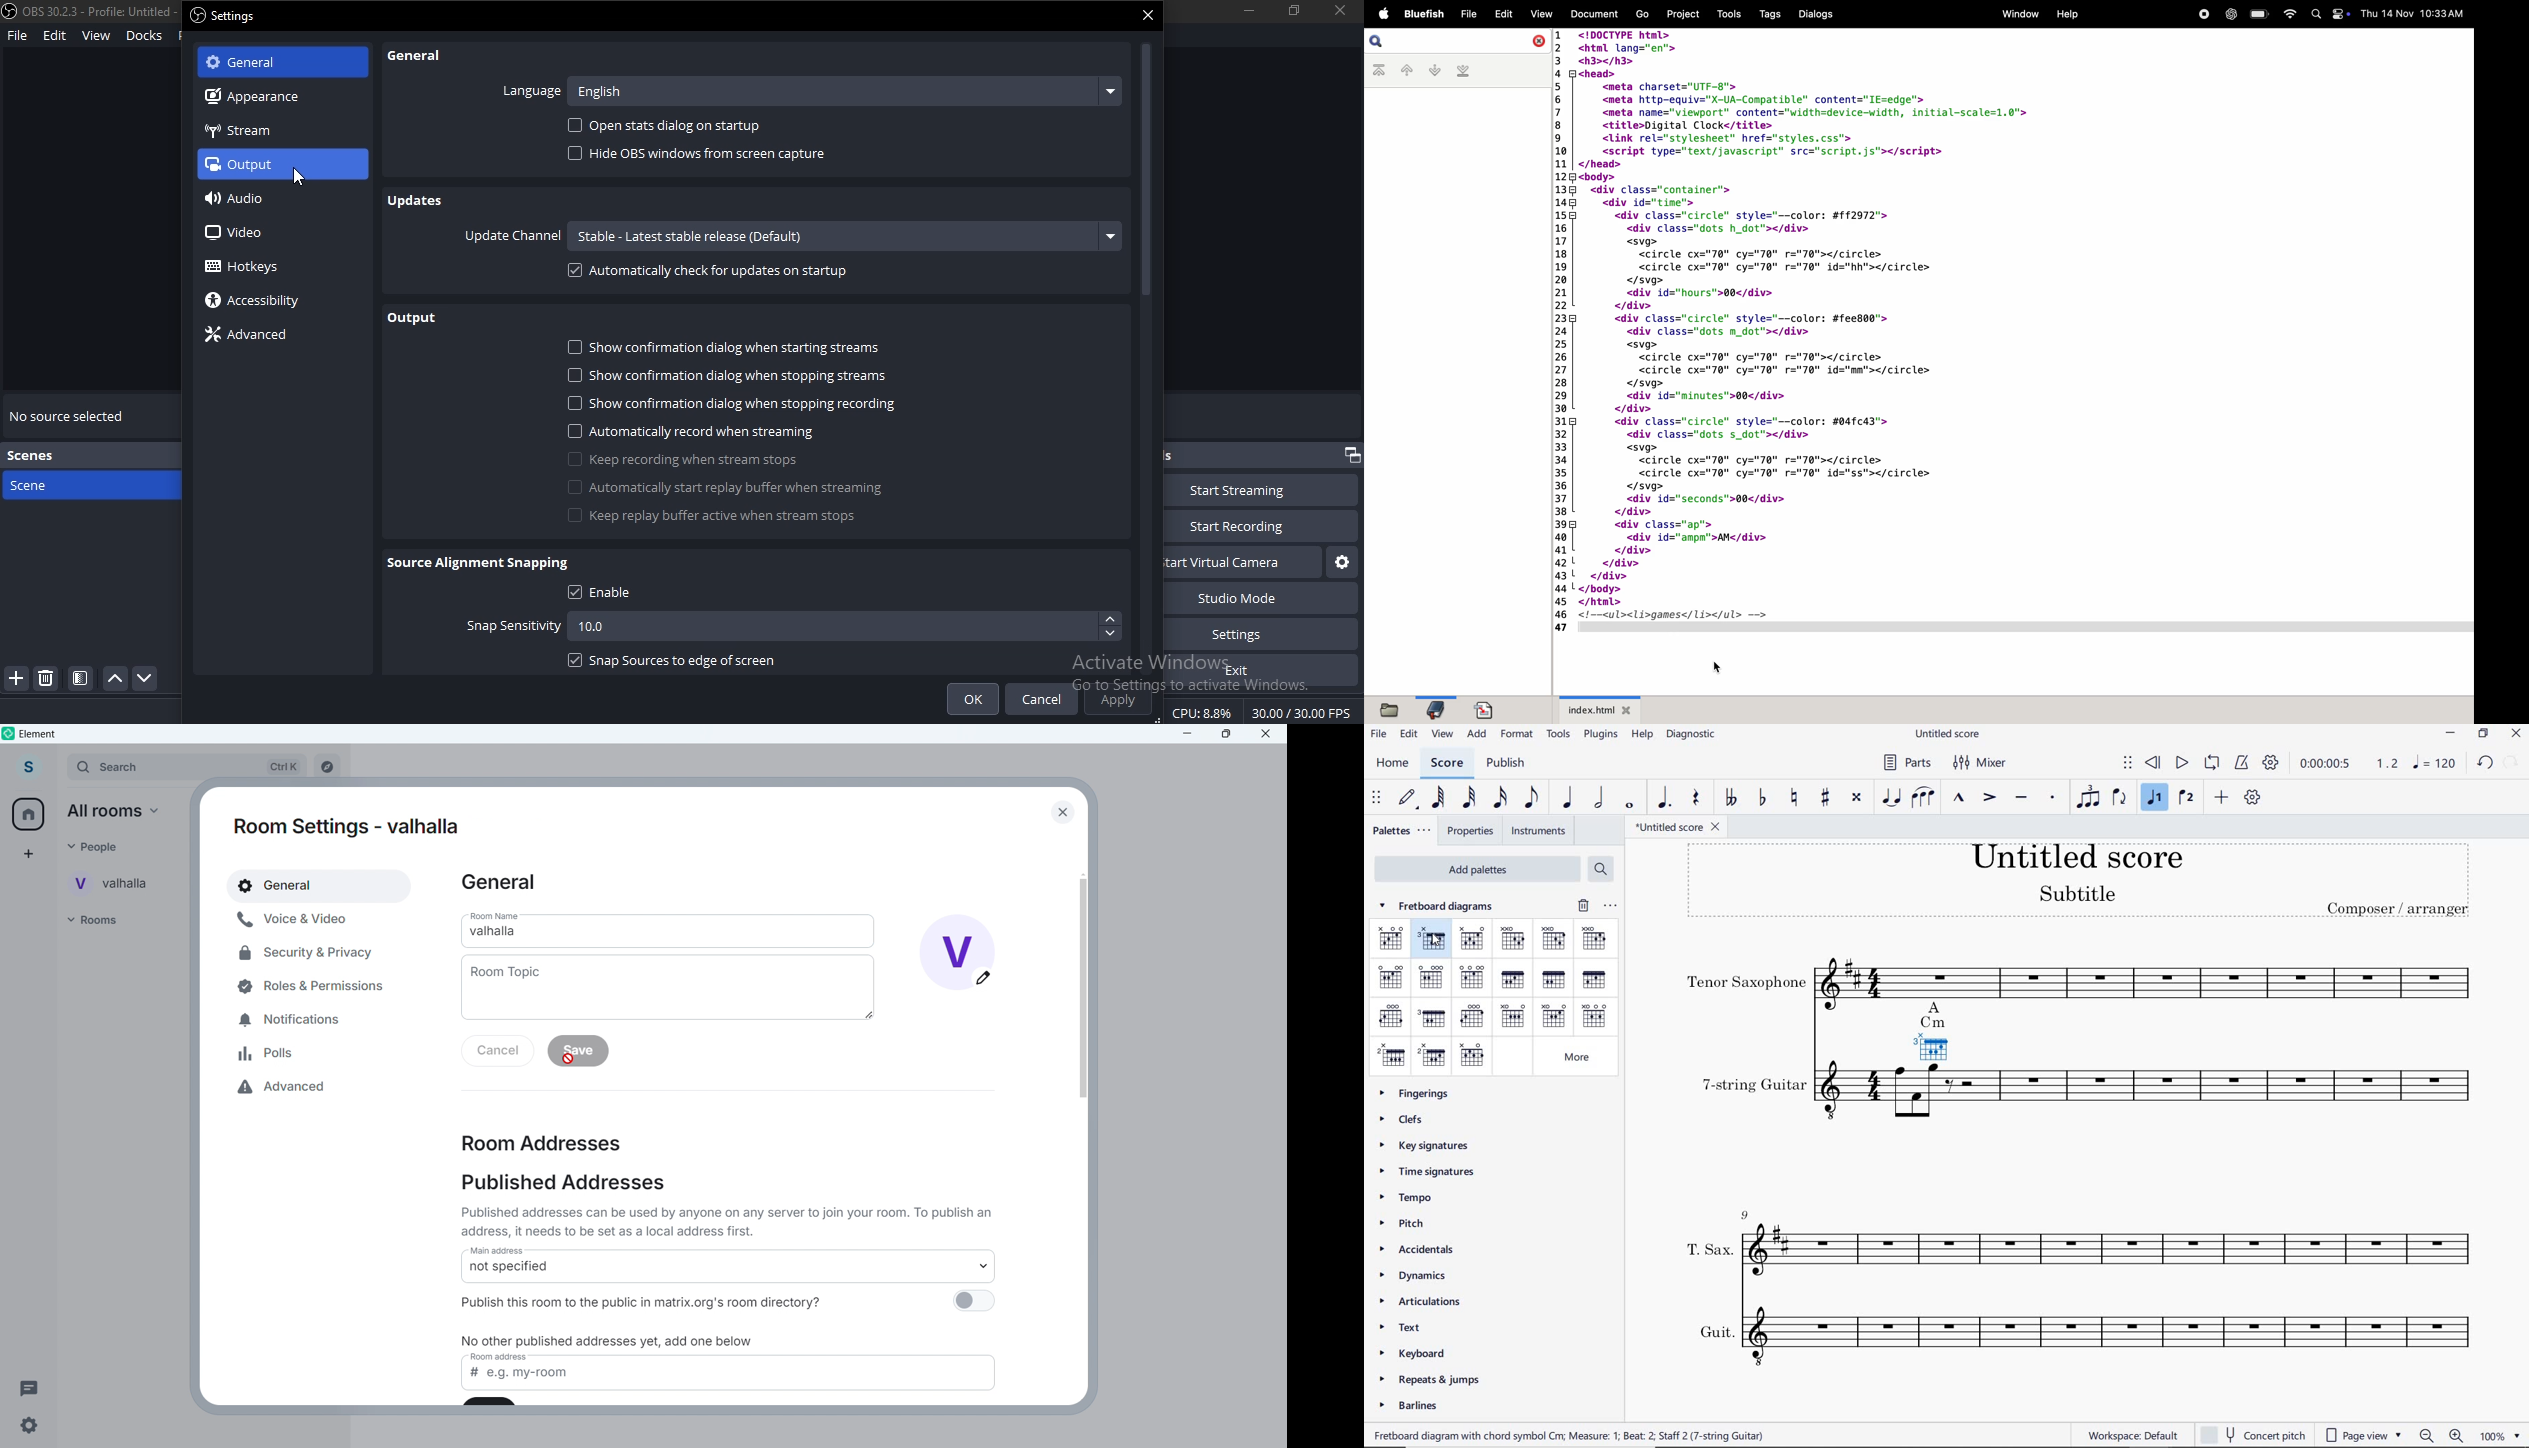 This screenshot has width=2548, height=1456. Describe the element at coordinates (1248, 10) in the screenshot. I see `minimize` at that location.